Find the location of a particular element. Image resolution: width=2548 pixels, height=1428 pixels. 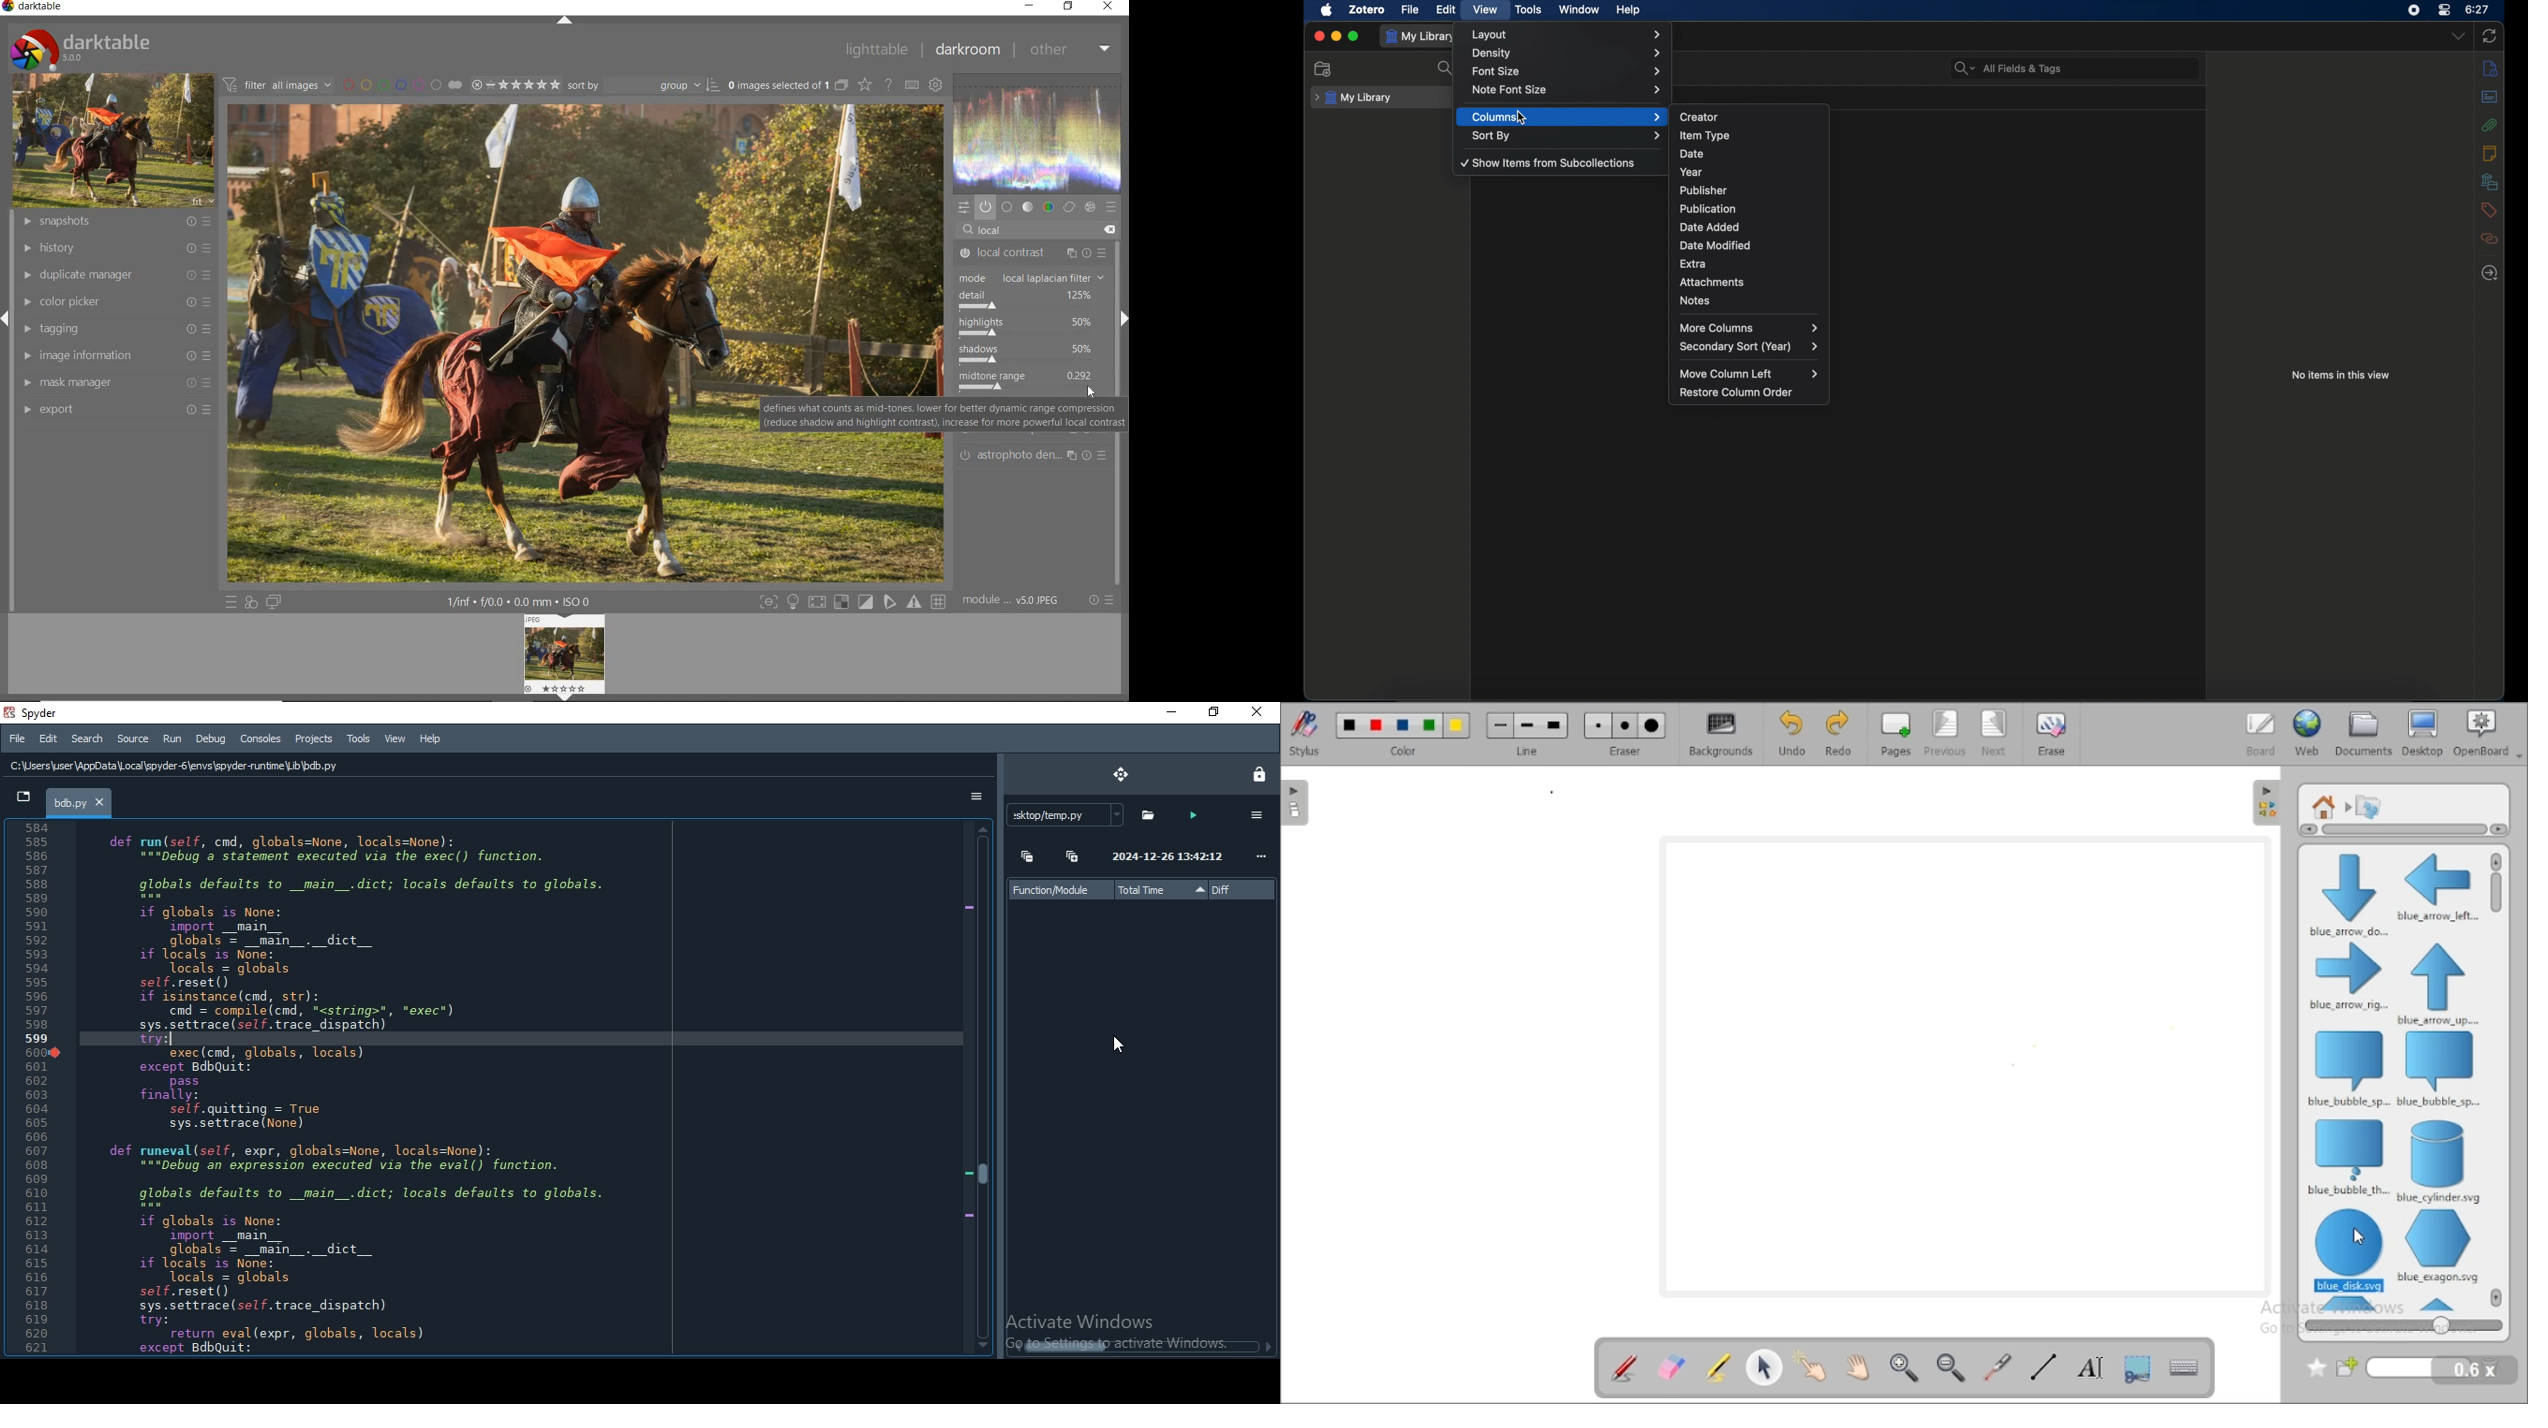

search is located at coordinates (1446, 68).